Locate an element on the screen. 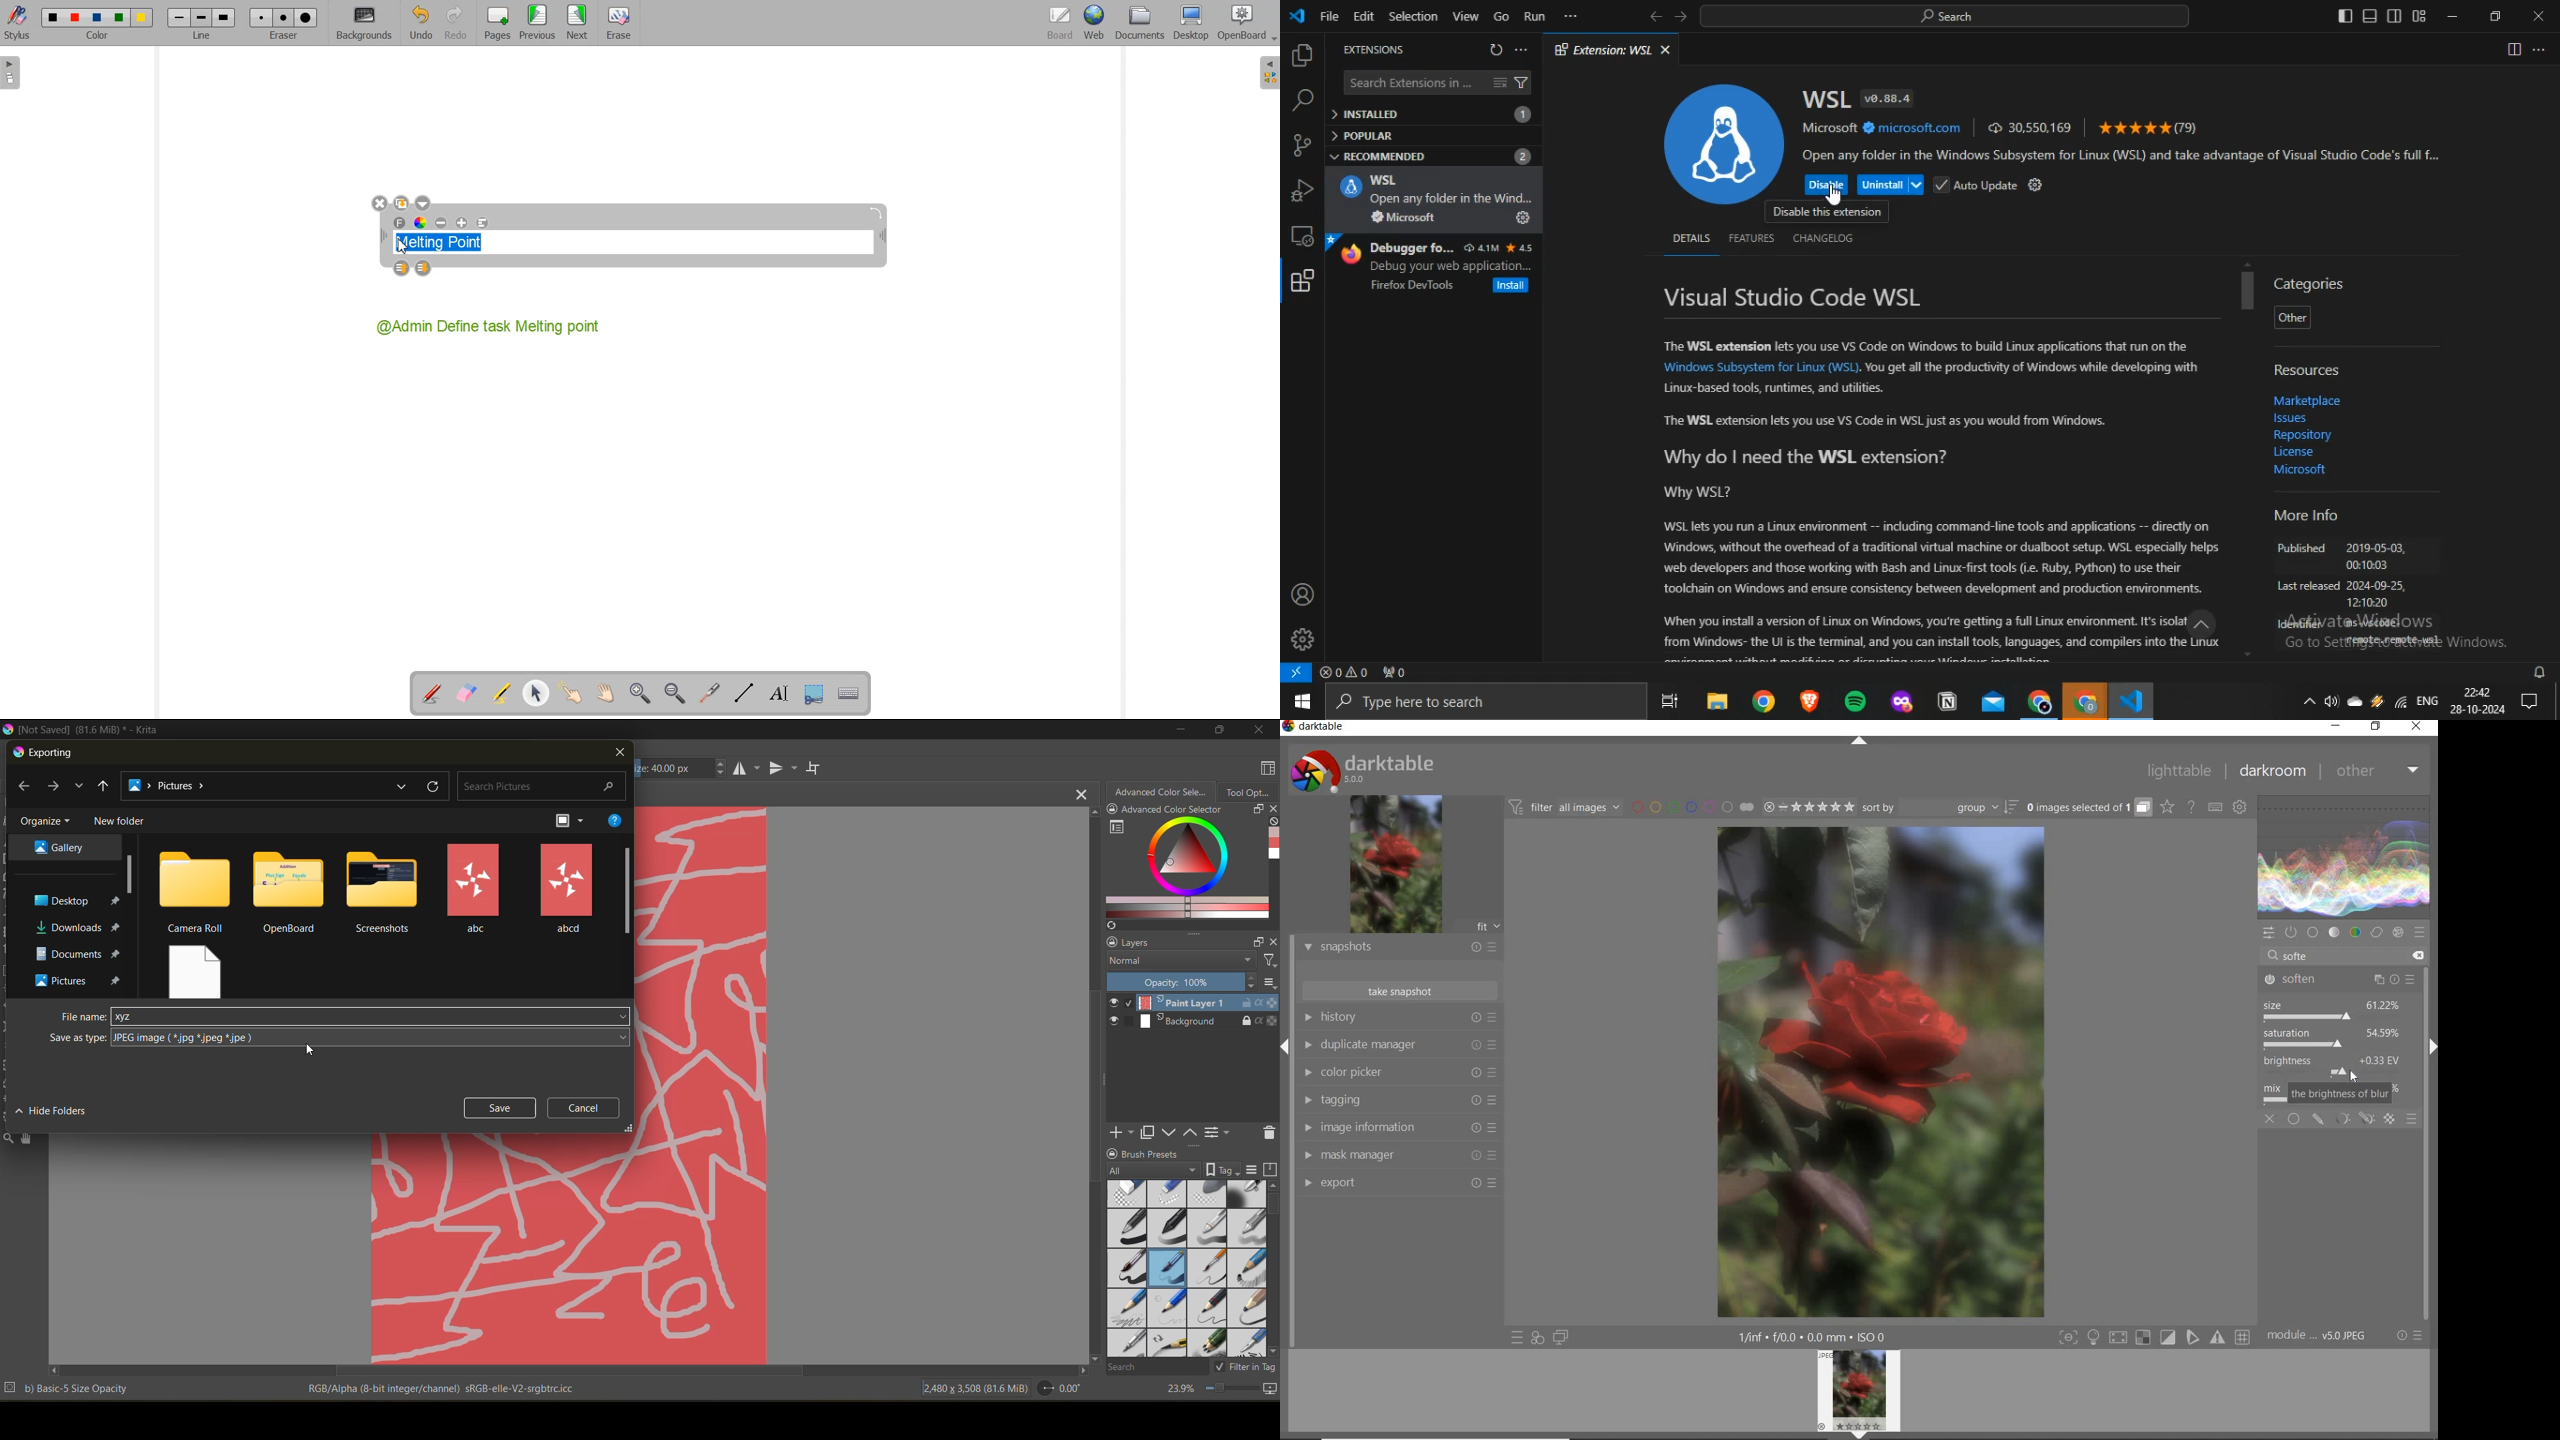 The width and height of the screenshot is (2576, 1456). Expand/Collapse is located at coordinates (1287, 1045).